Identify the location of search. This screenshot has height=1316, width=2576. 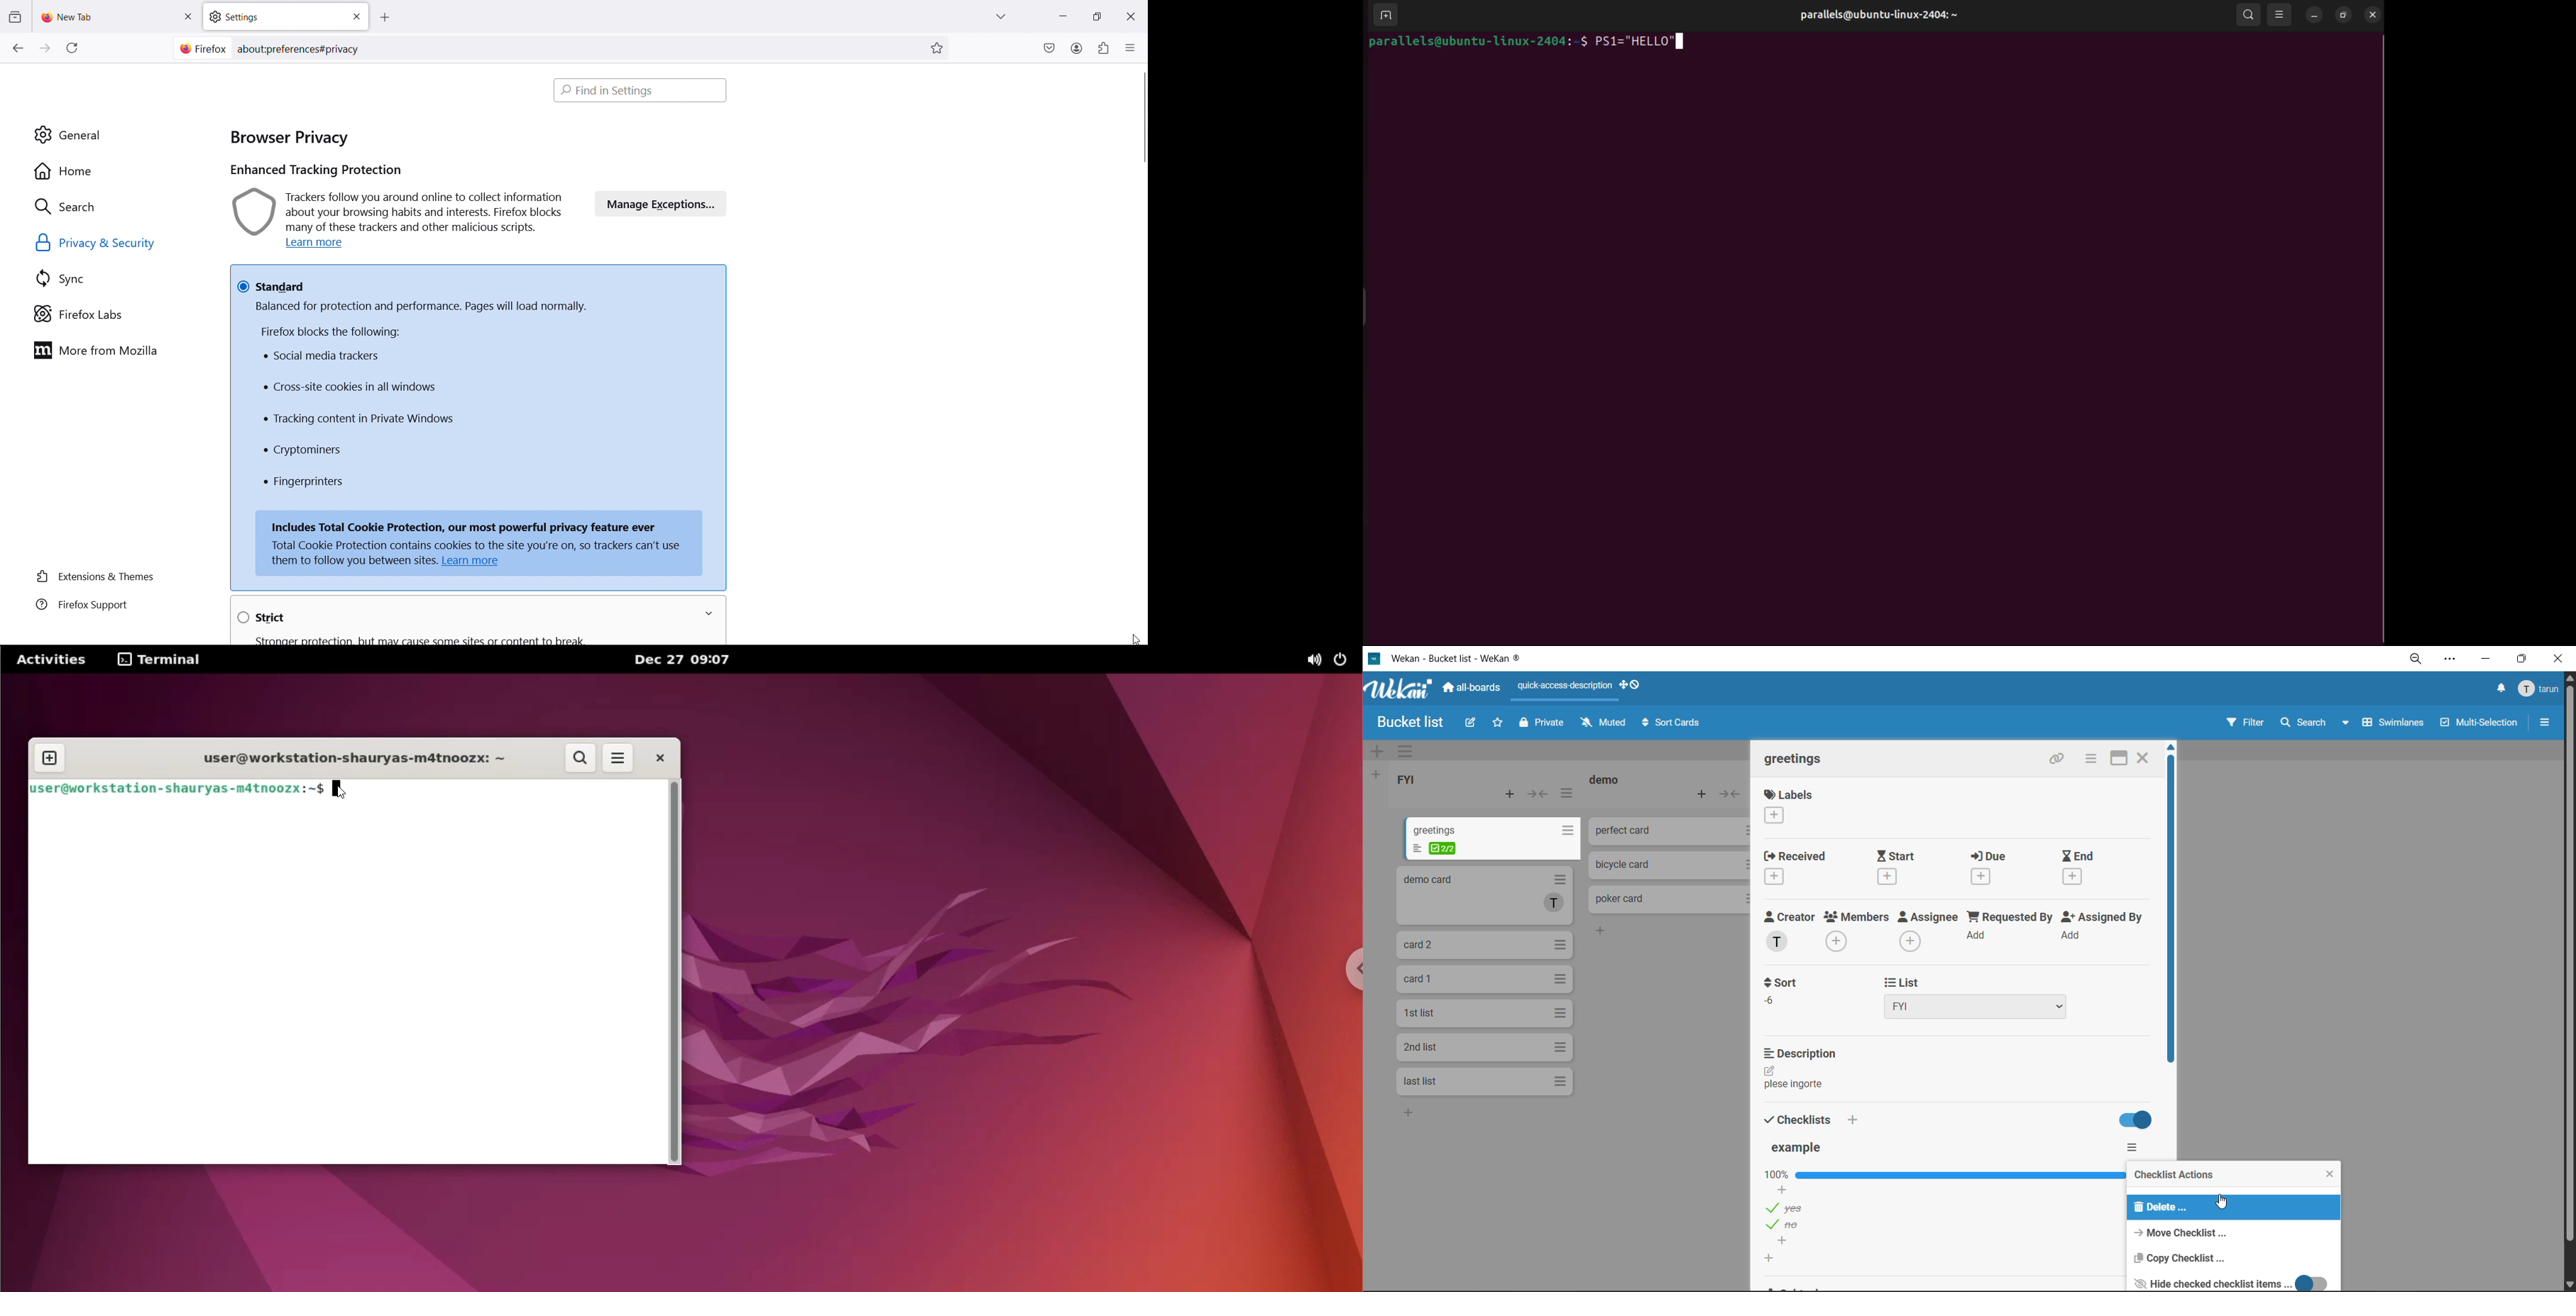
(115, 206).